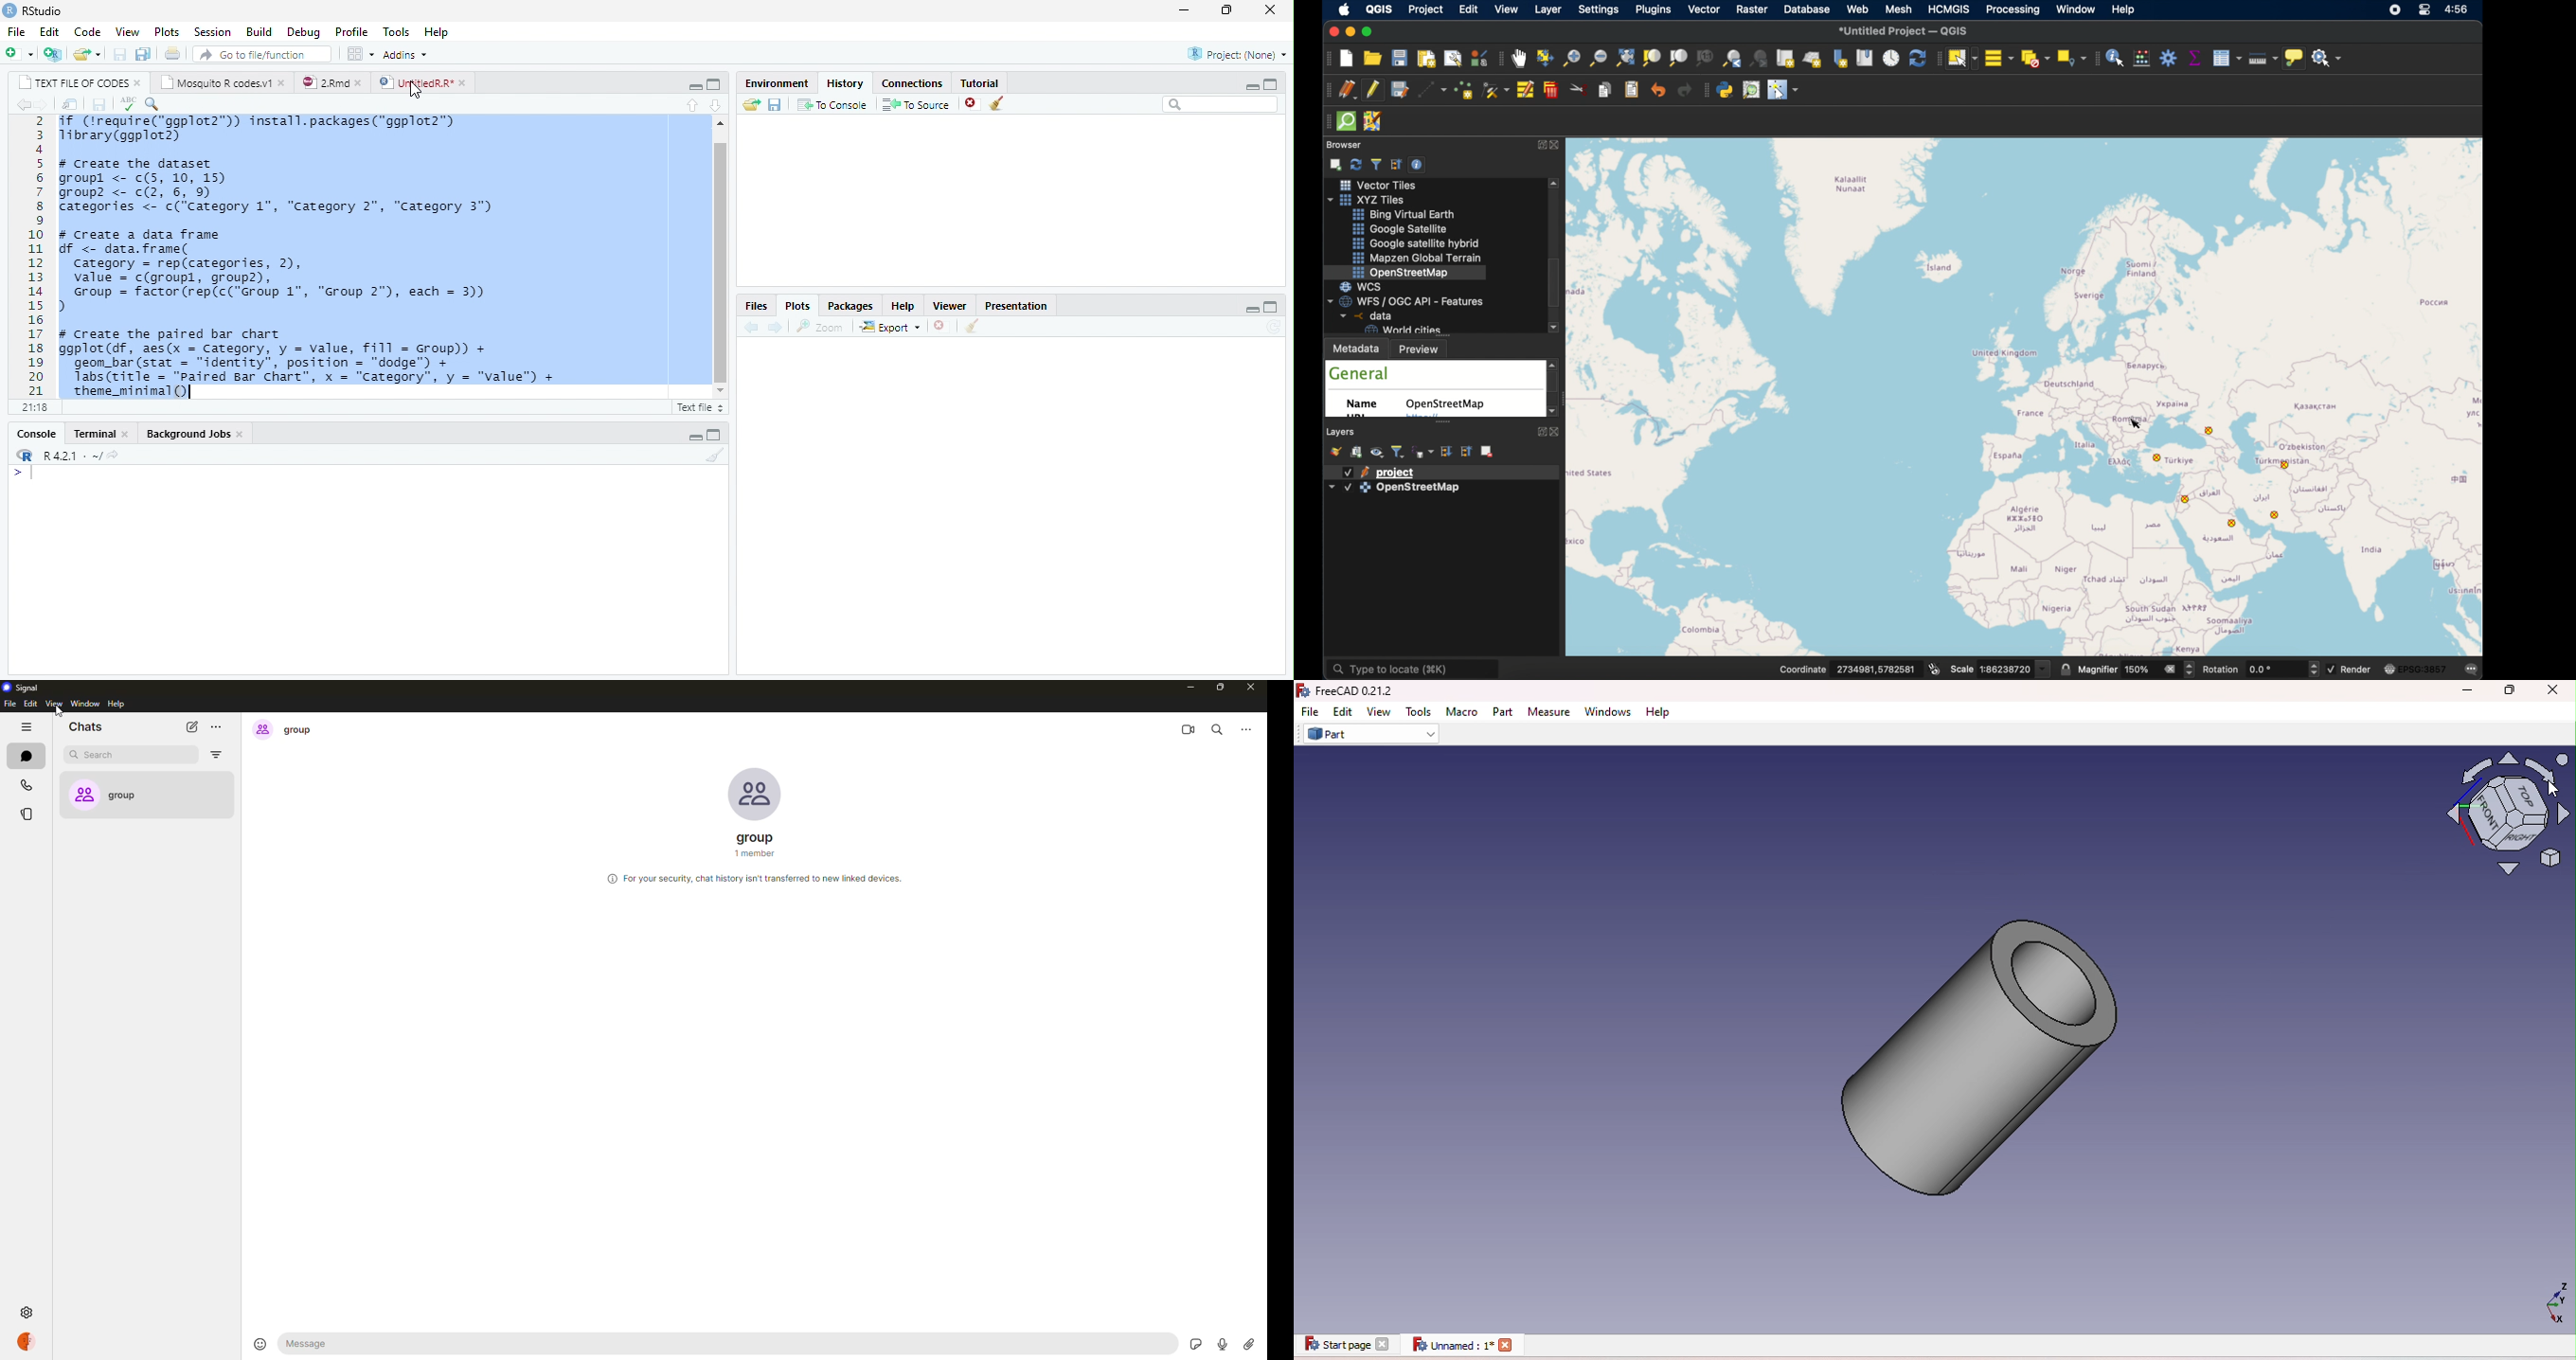  I want to click on find and replace , so click(153, 104).